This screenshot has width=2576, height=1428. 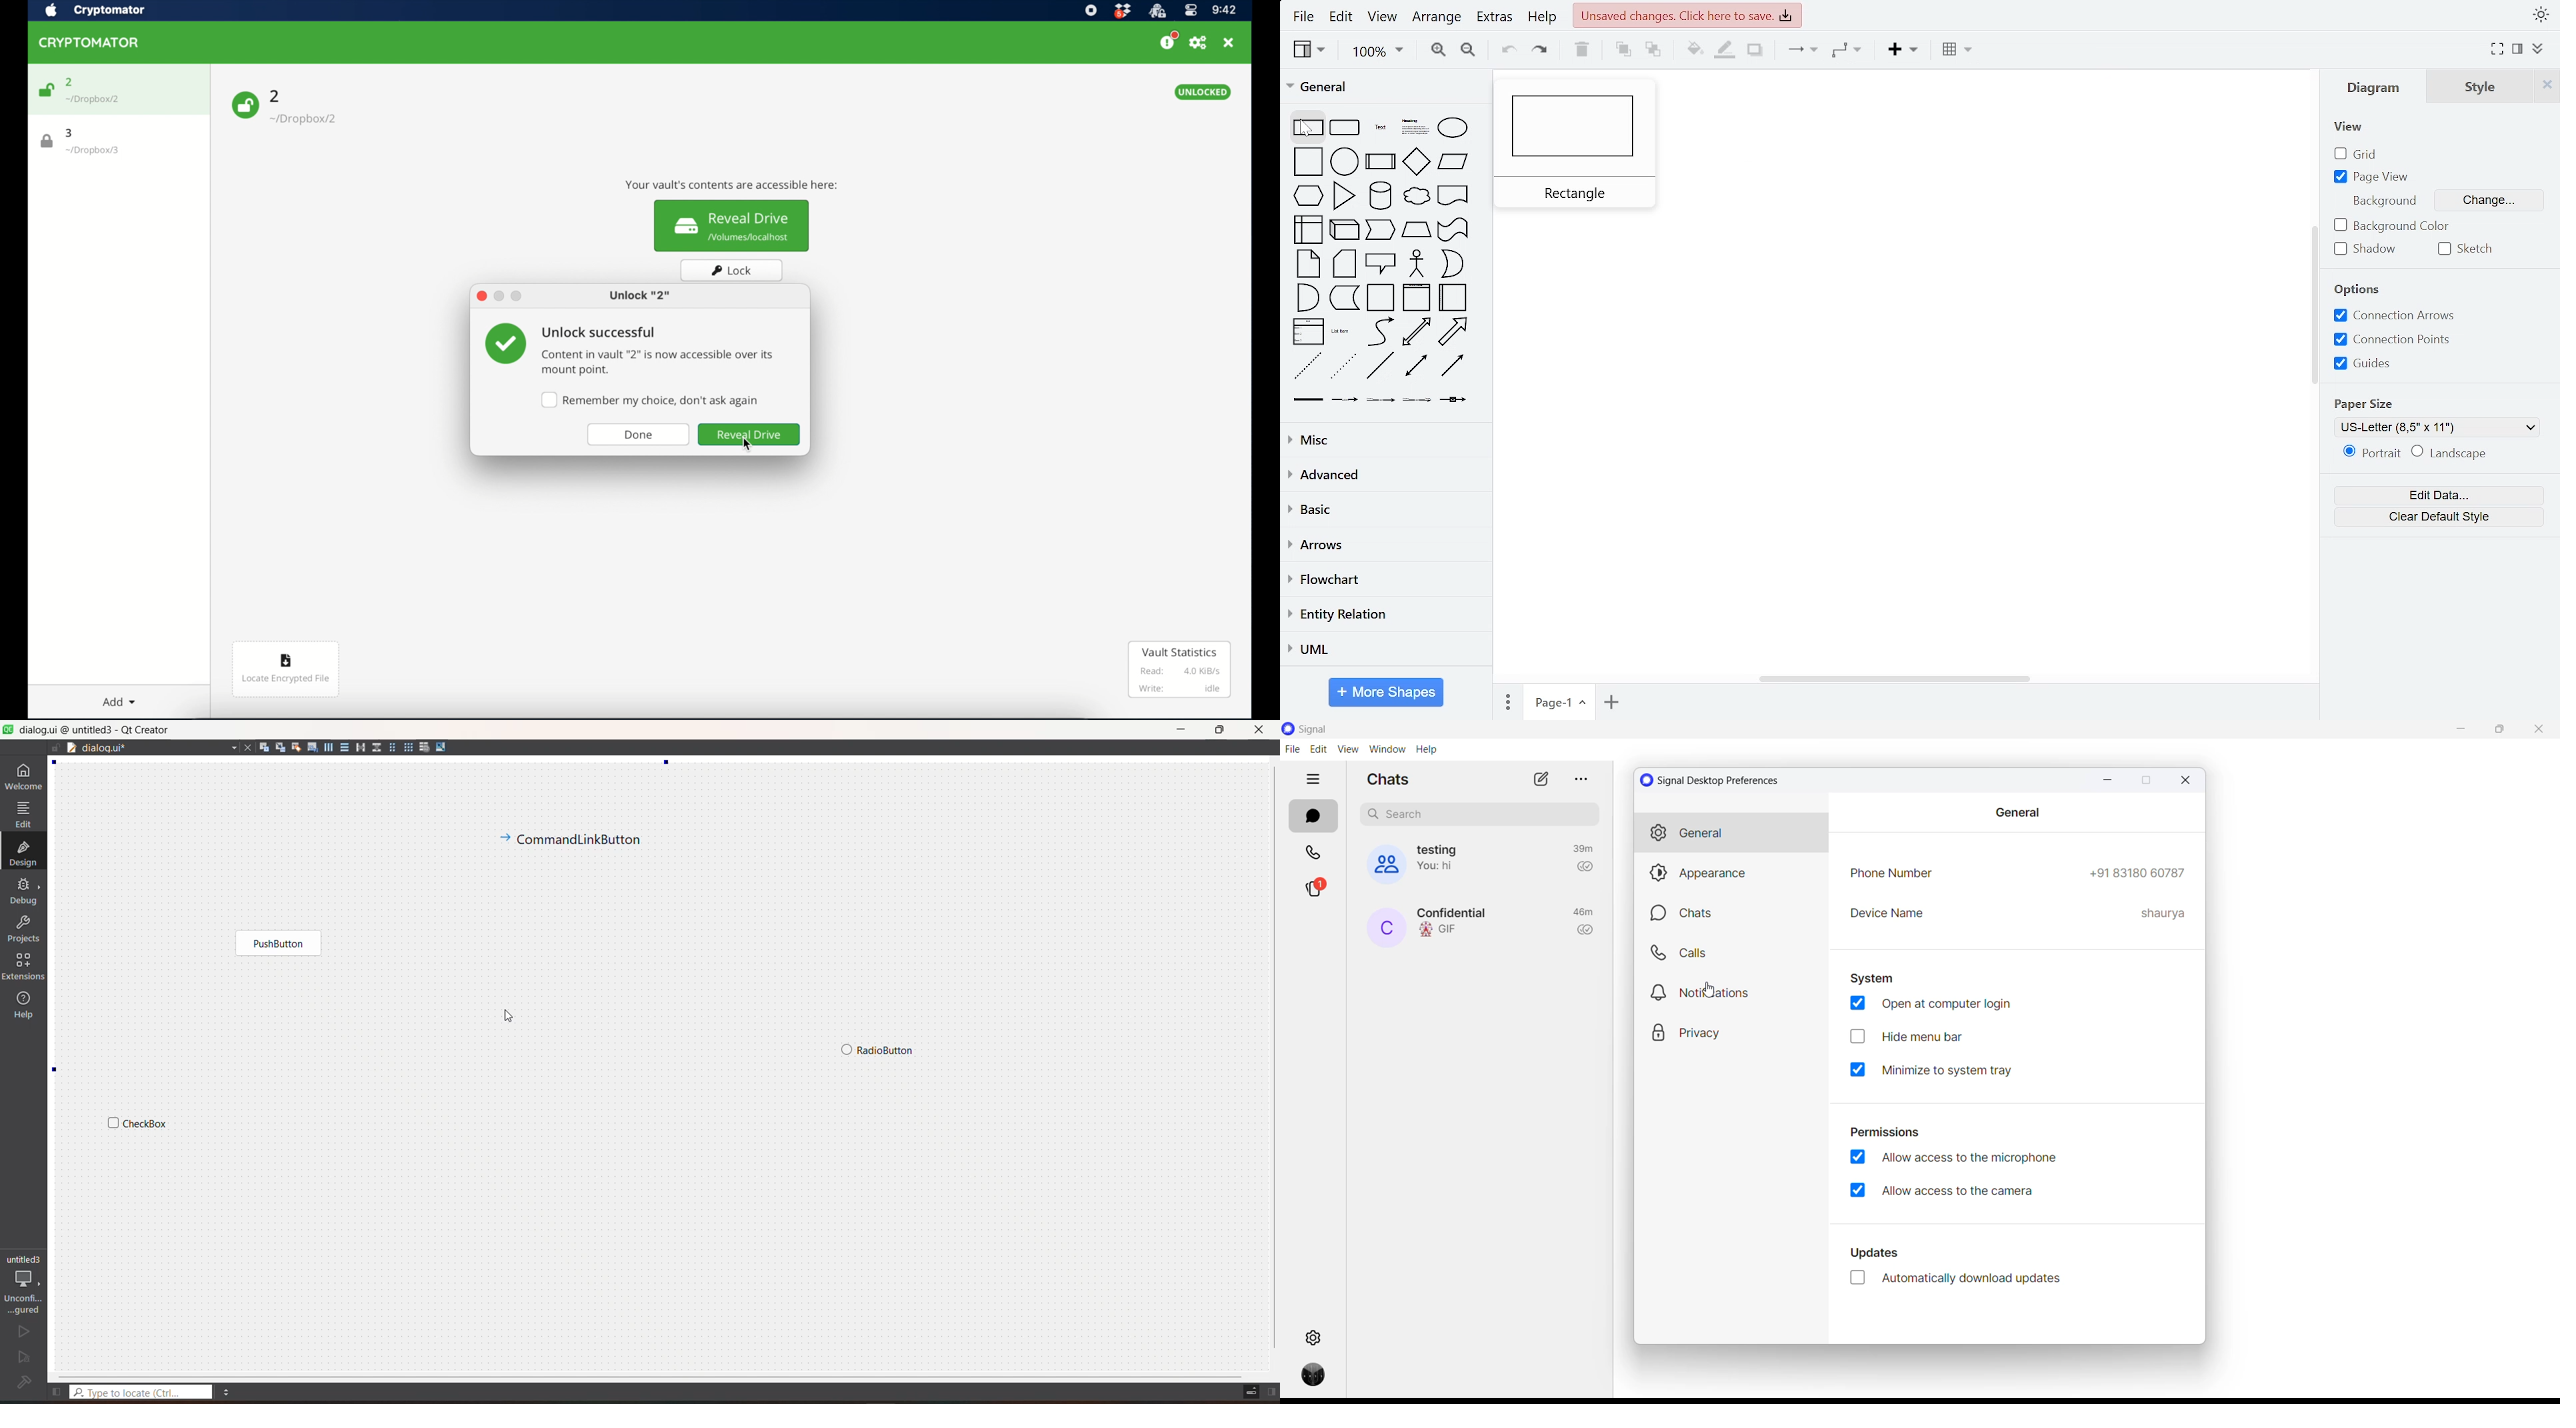 I want to click on run and debug, so click(x=23, y=1358).